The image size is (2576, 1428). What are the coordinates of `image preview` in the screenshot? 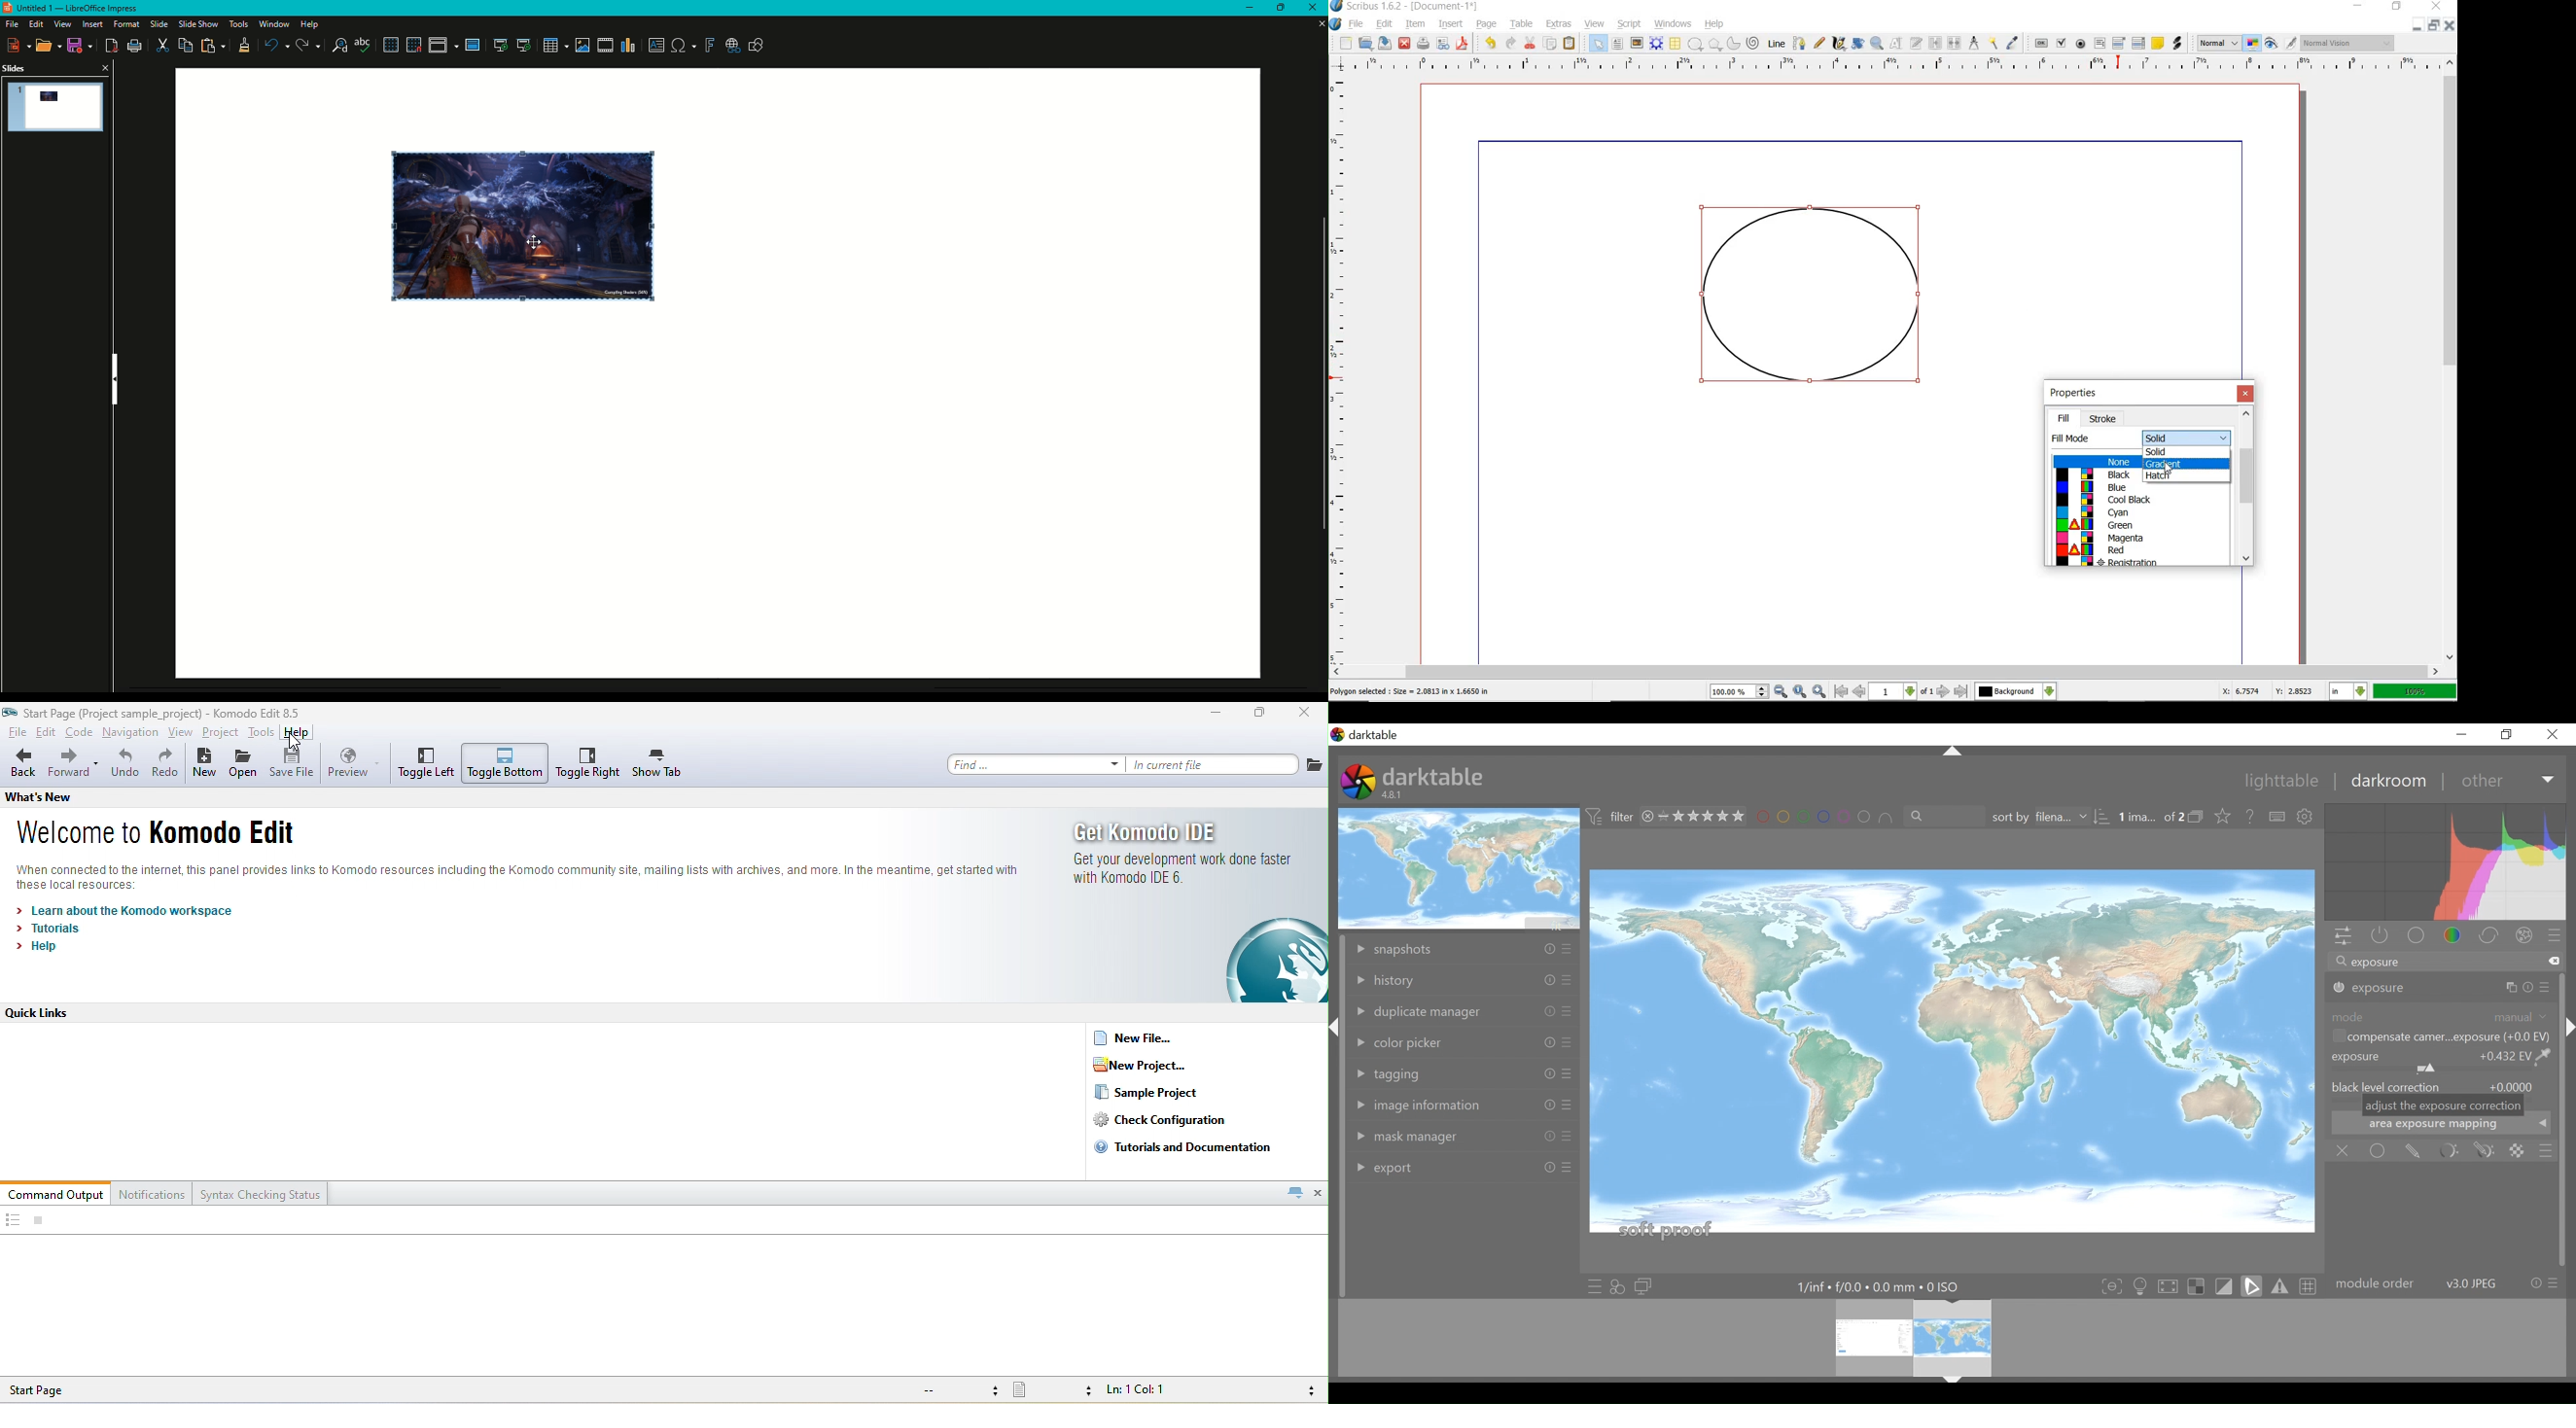 It's located at (1460, 868).